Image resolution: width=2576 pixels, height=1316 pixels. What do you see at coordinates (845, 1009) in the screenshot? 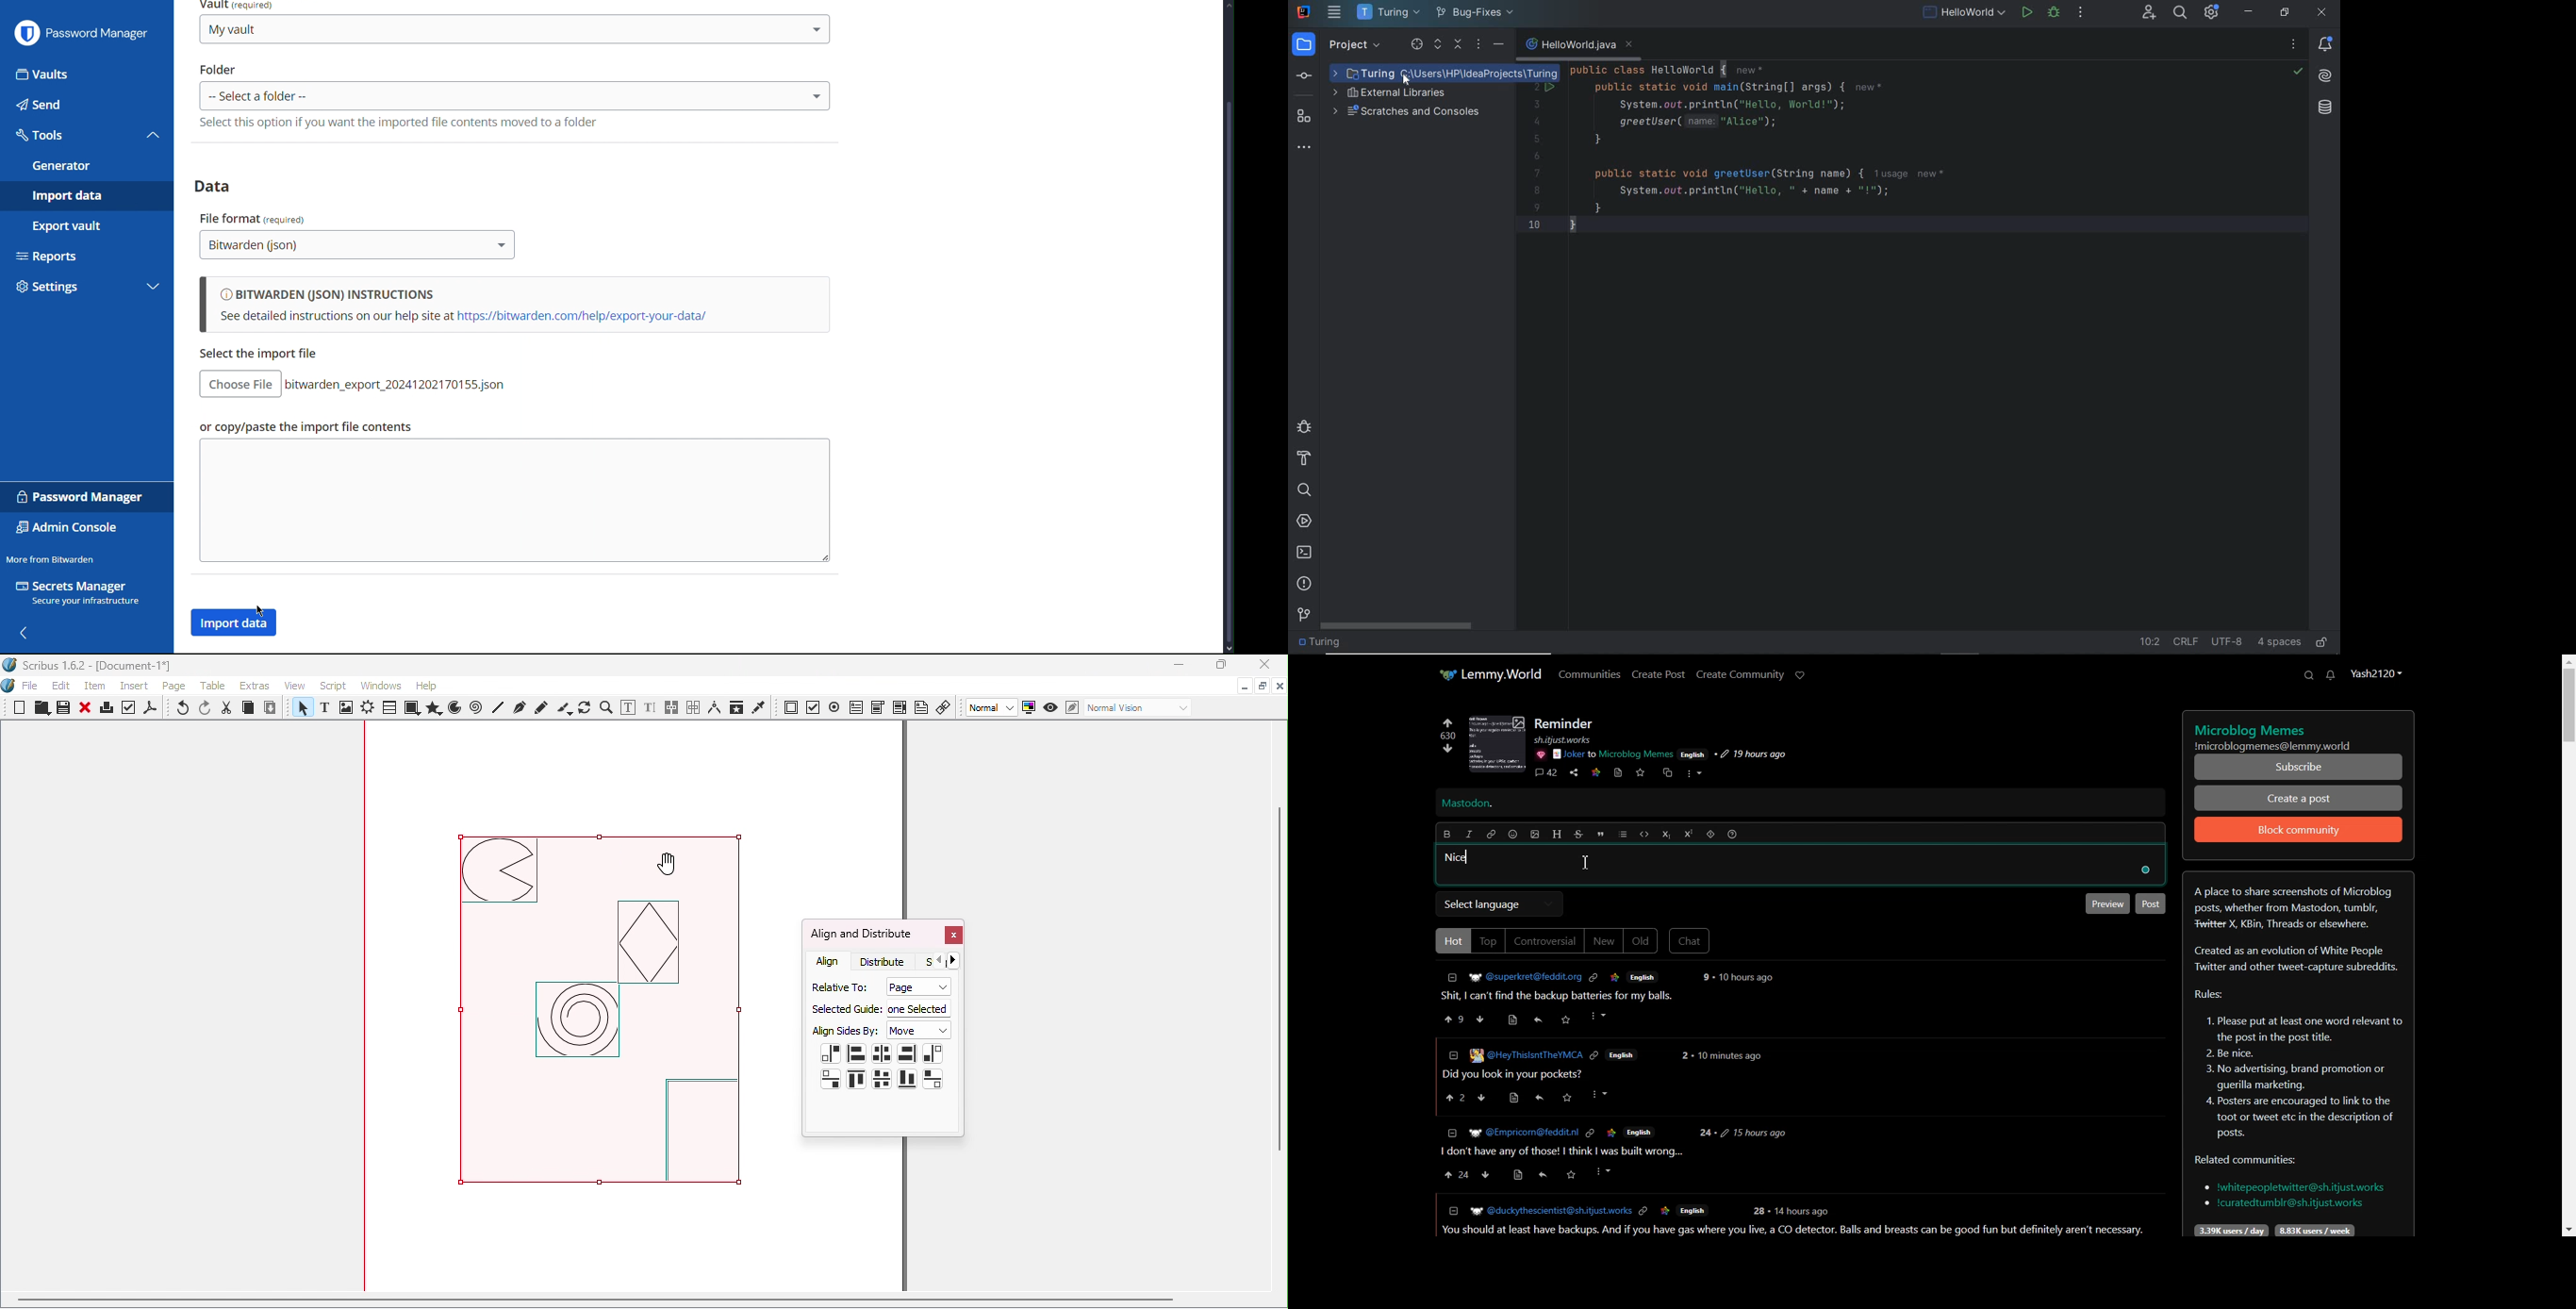
I see `Selected guide` at bounding box center [845, 1009].